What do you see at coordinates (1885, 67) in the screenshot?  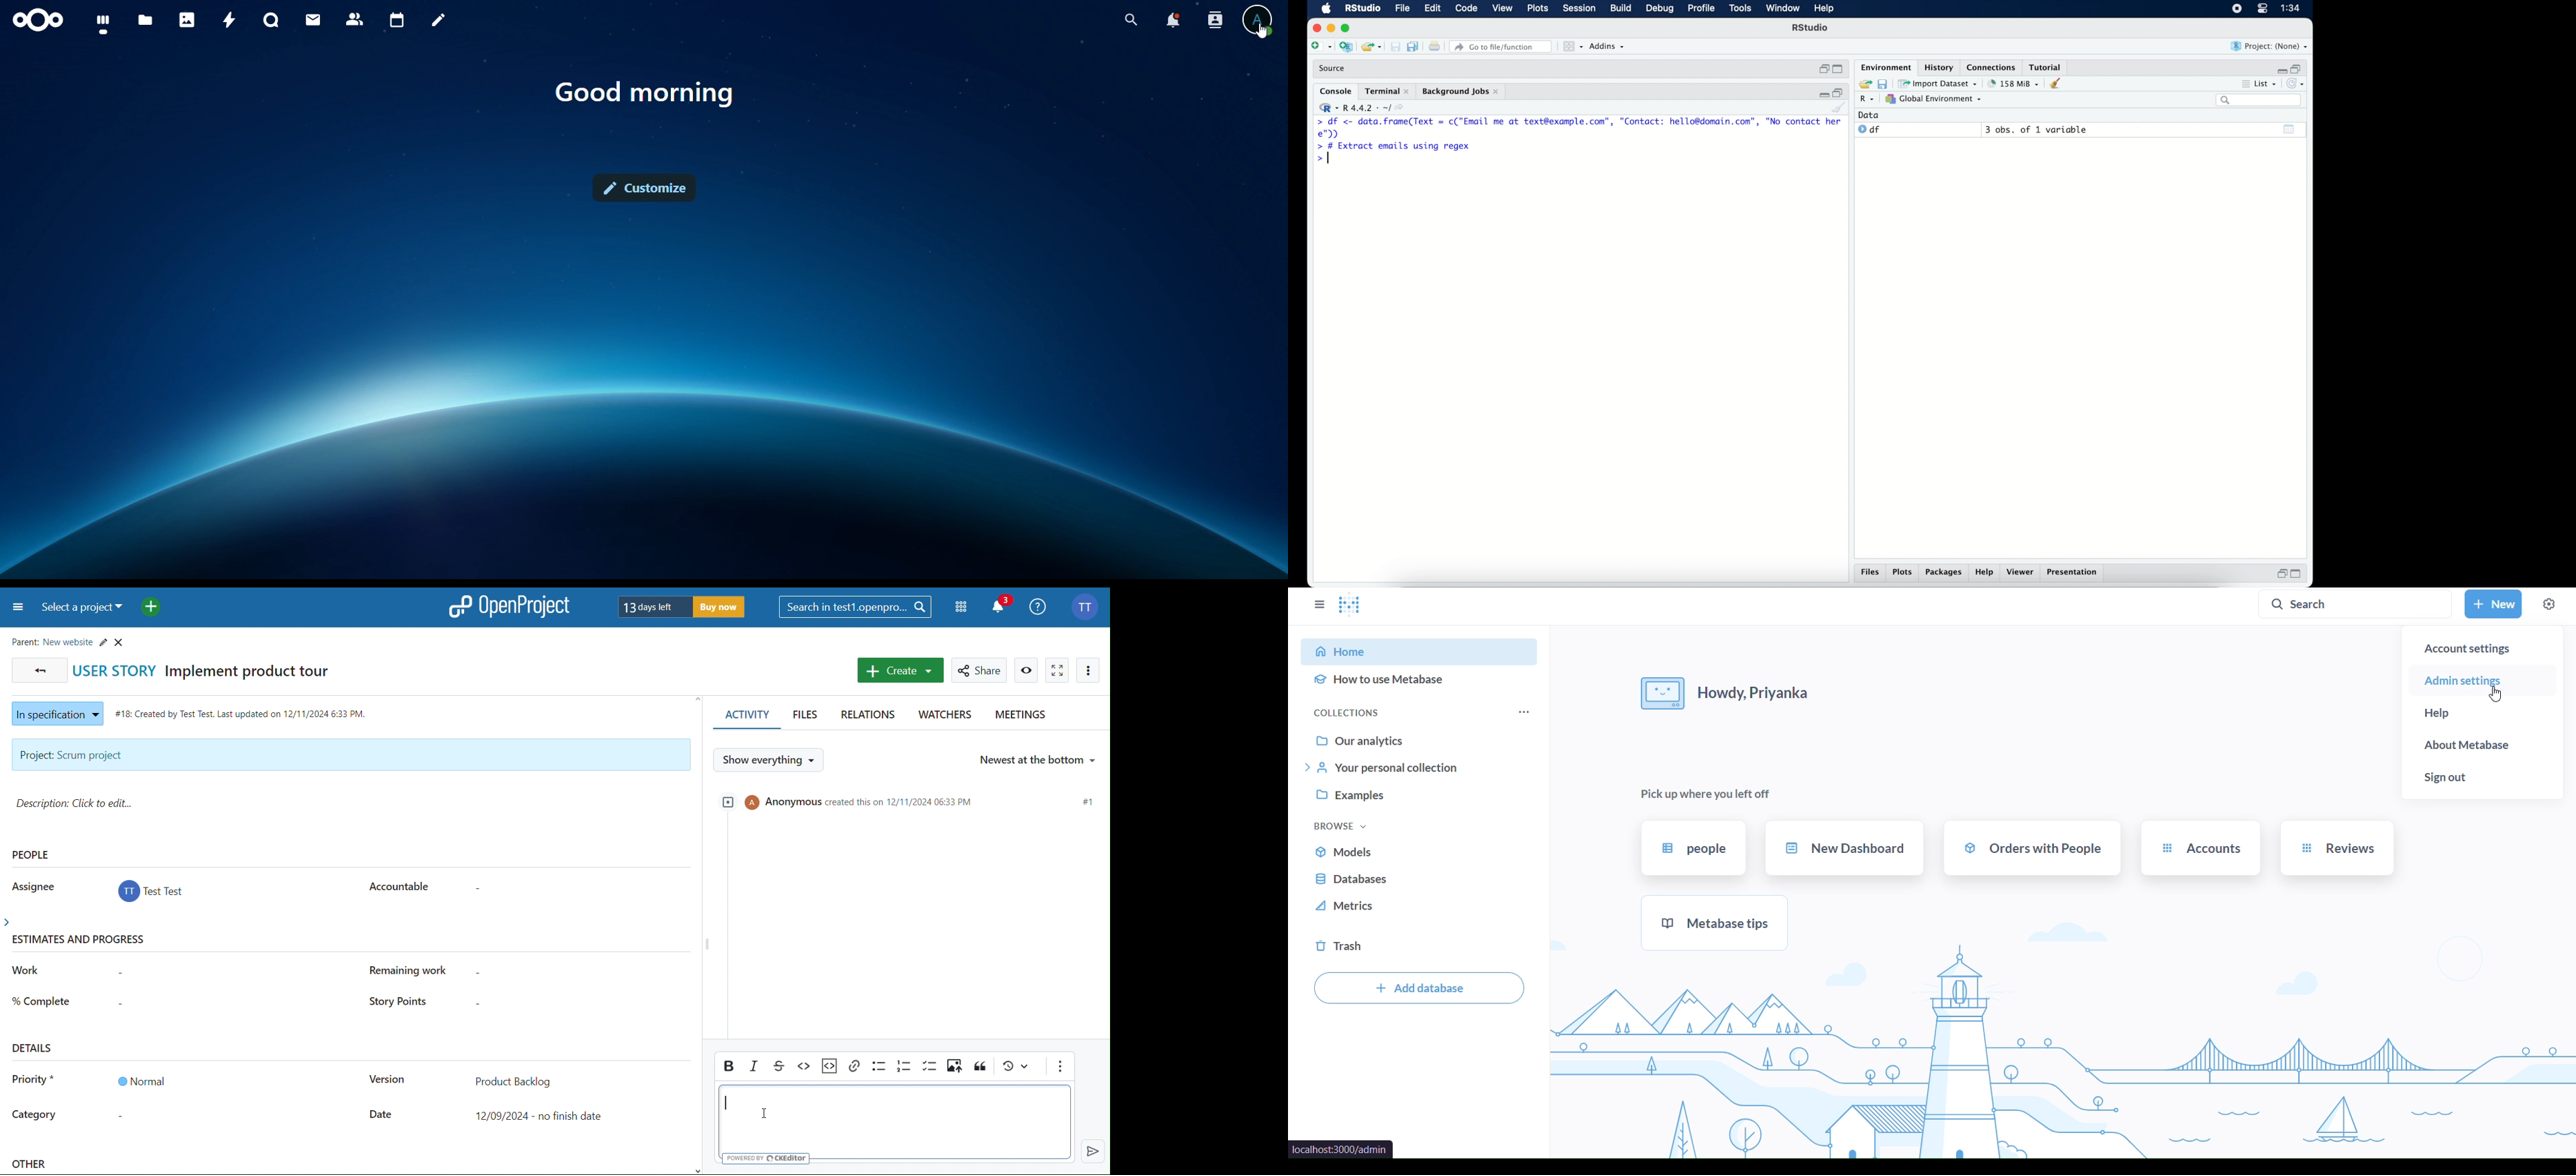 I see `environment` at bounding box center [1885, 67].